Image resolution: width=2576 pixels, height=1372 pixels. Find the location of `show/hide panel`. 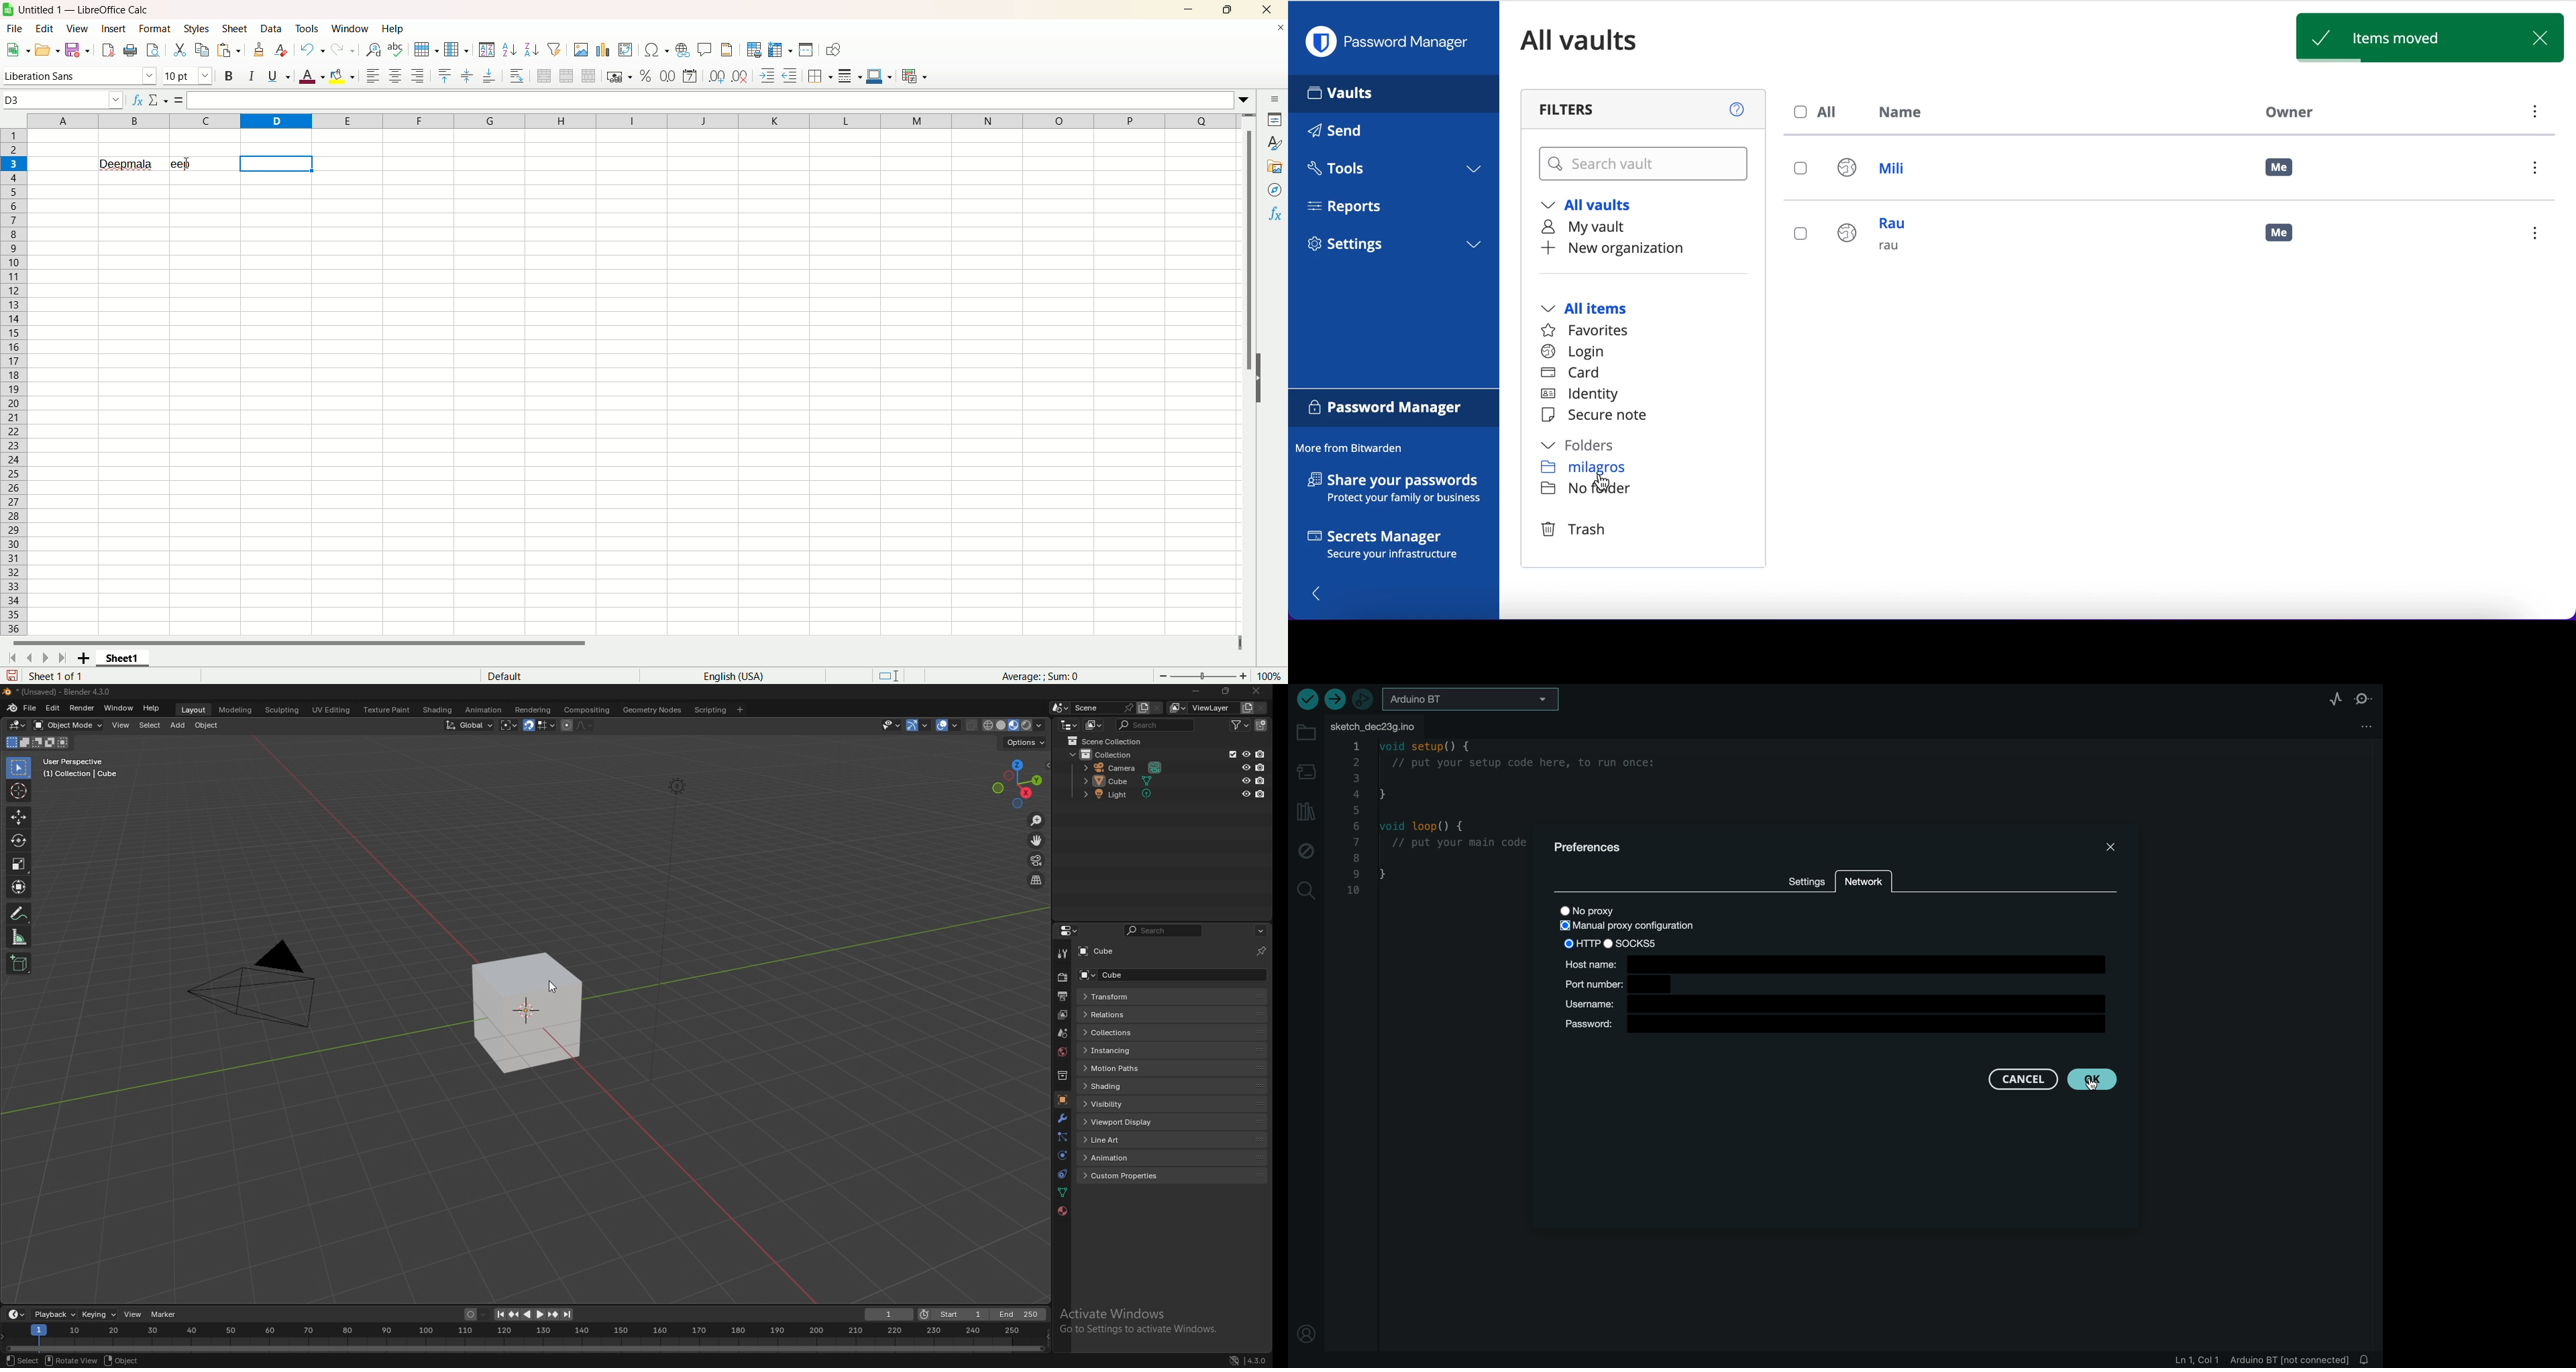

show/hide panel is located at coordinates (1322, 593).